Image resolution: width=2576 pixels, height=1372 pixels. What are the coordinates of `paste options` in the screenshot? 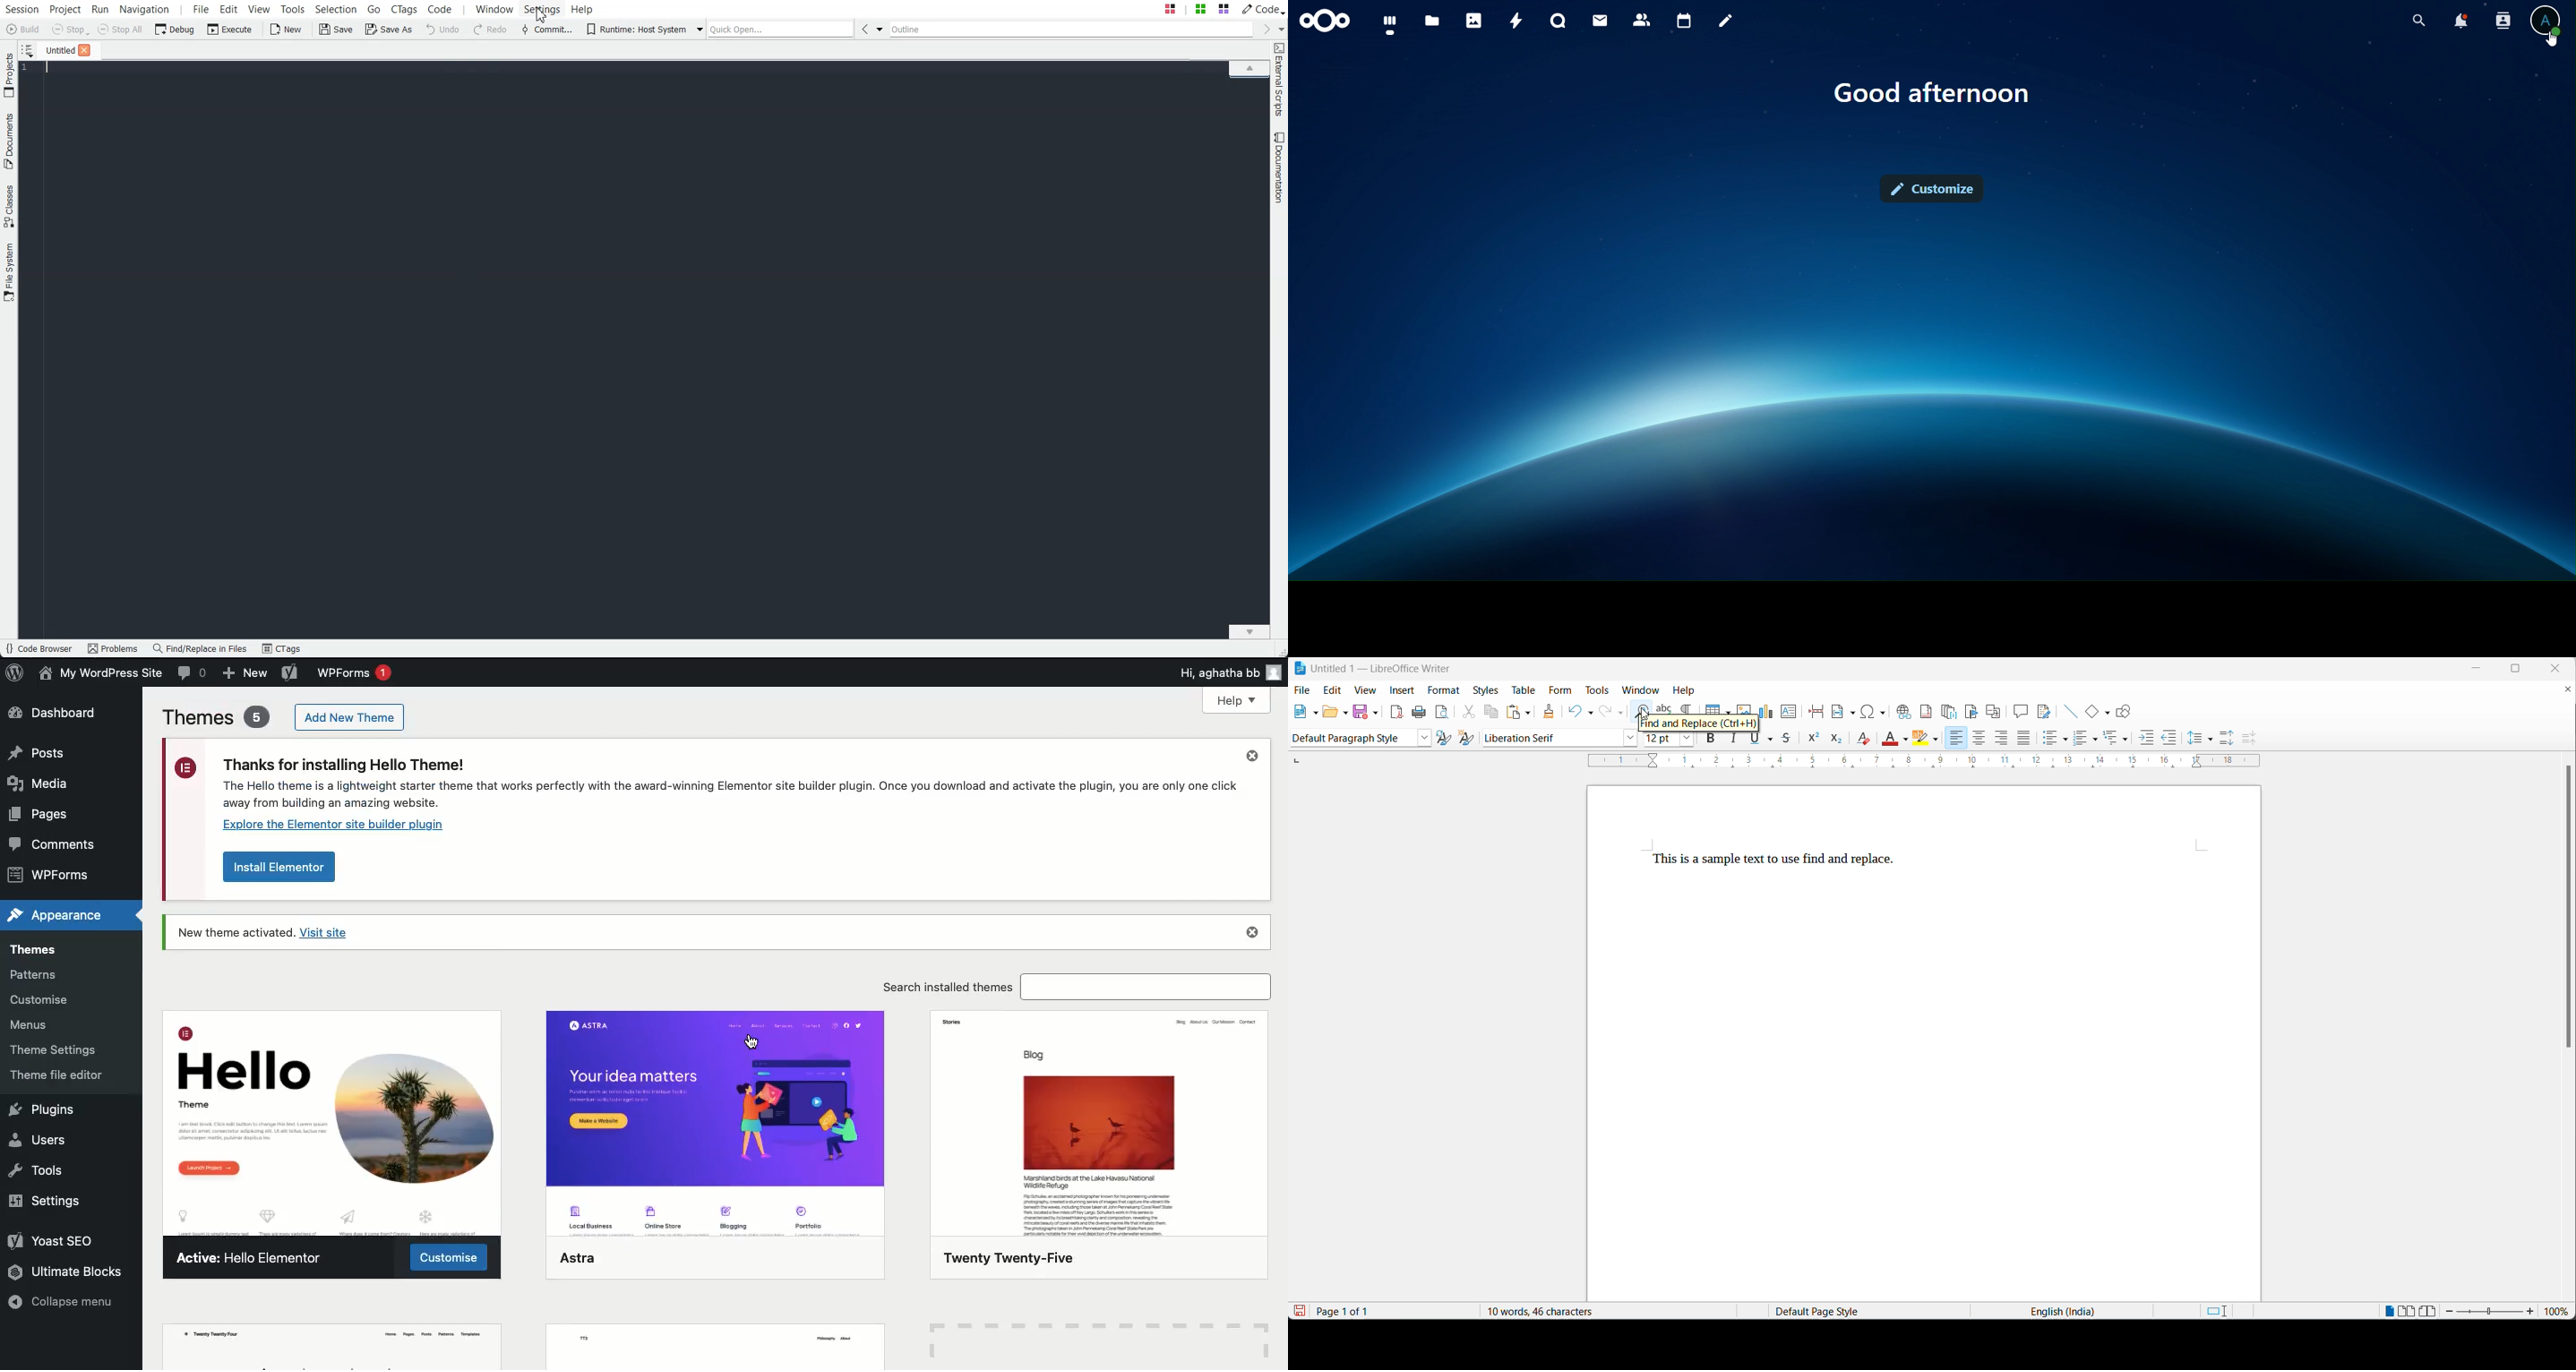 It's located at (1529, 711).